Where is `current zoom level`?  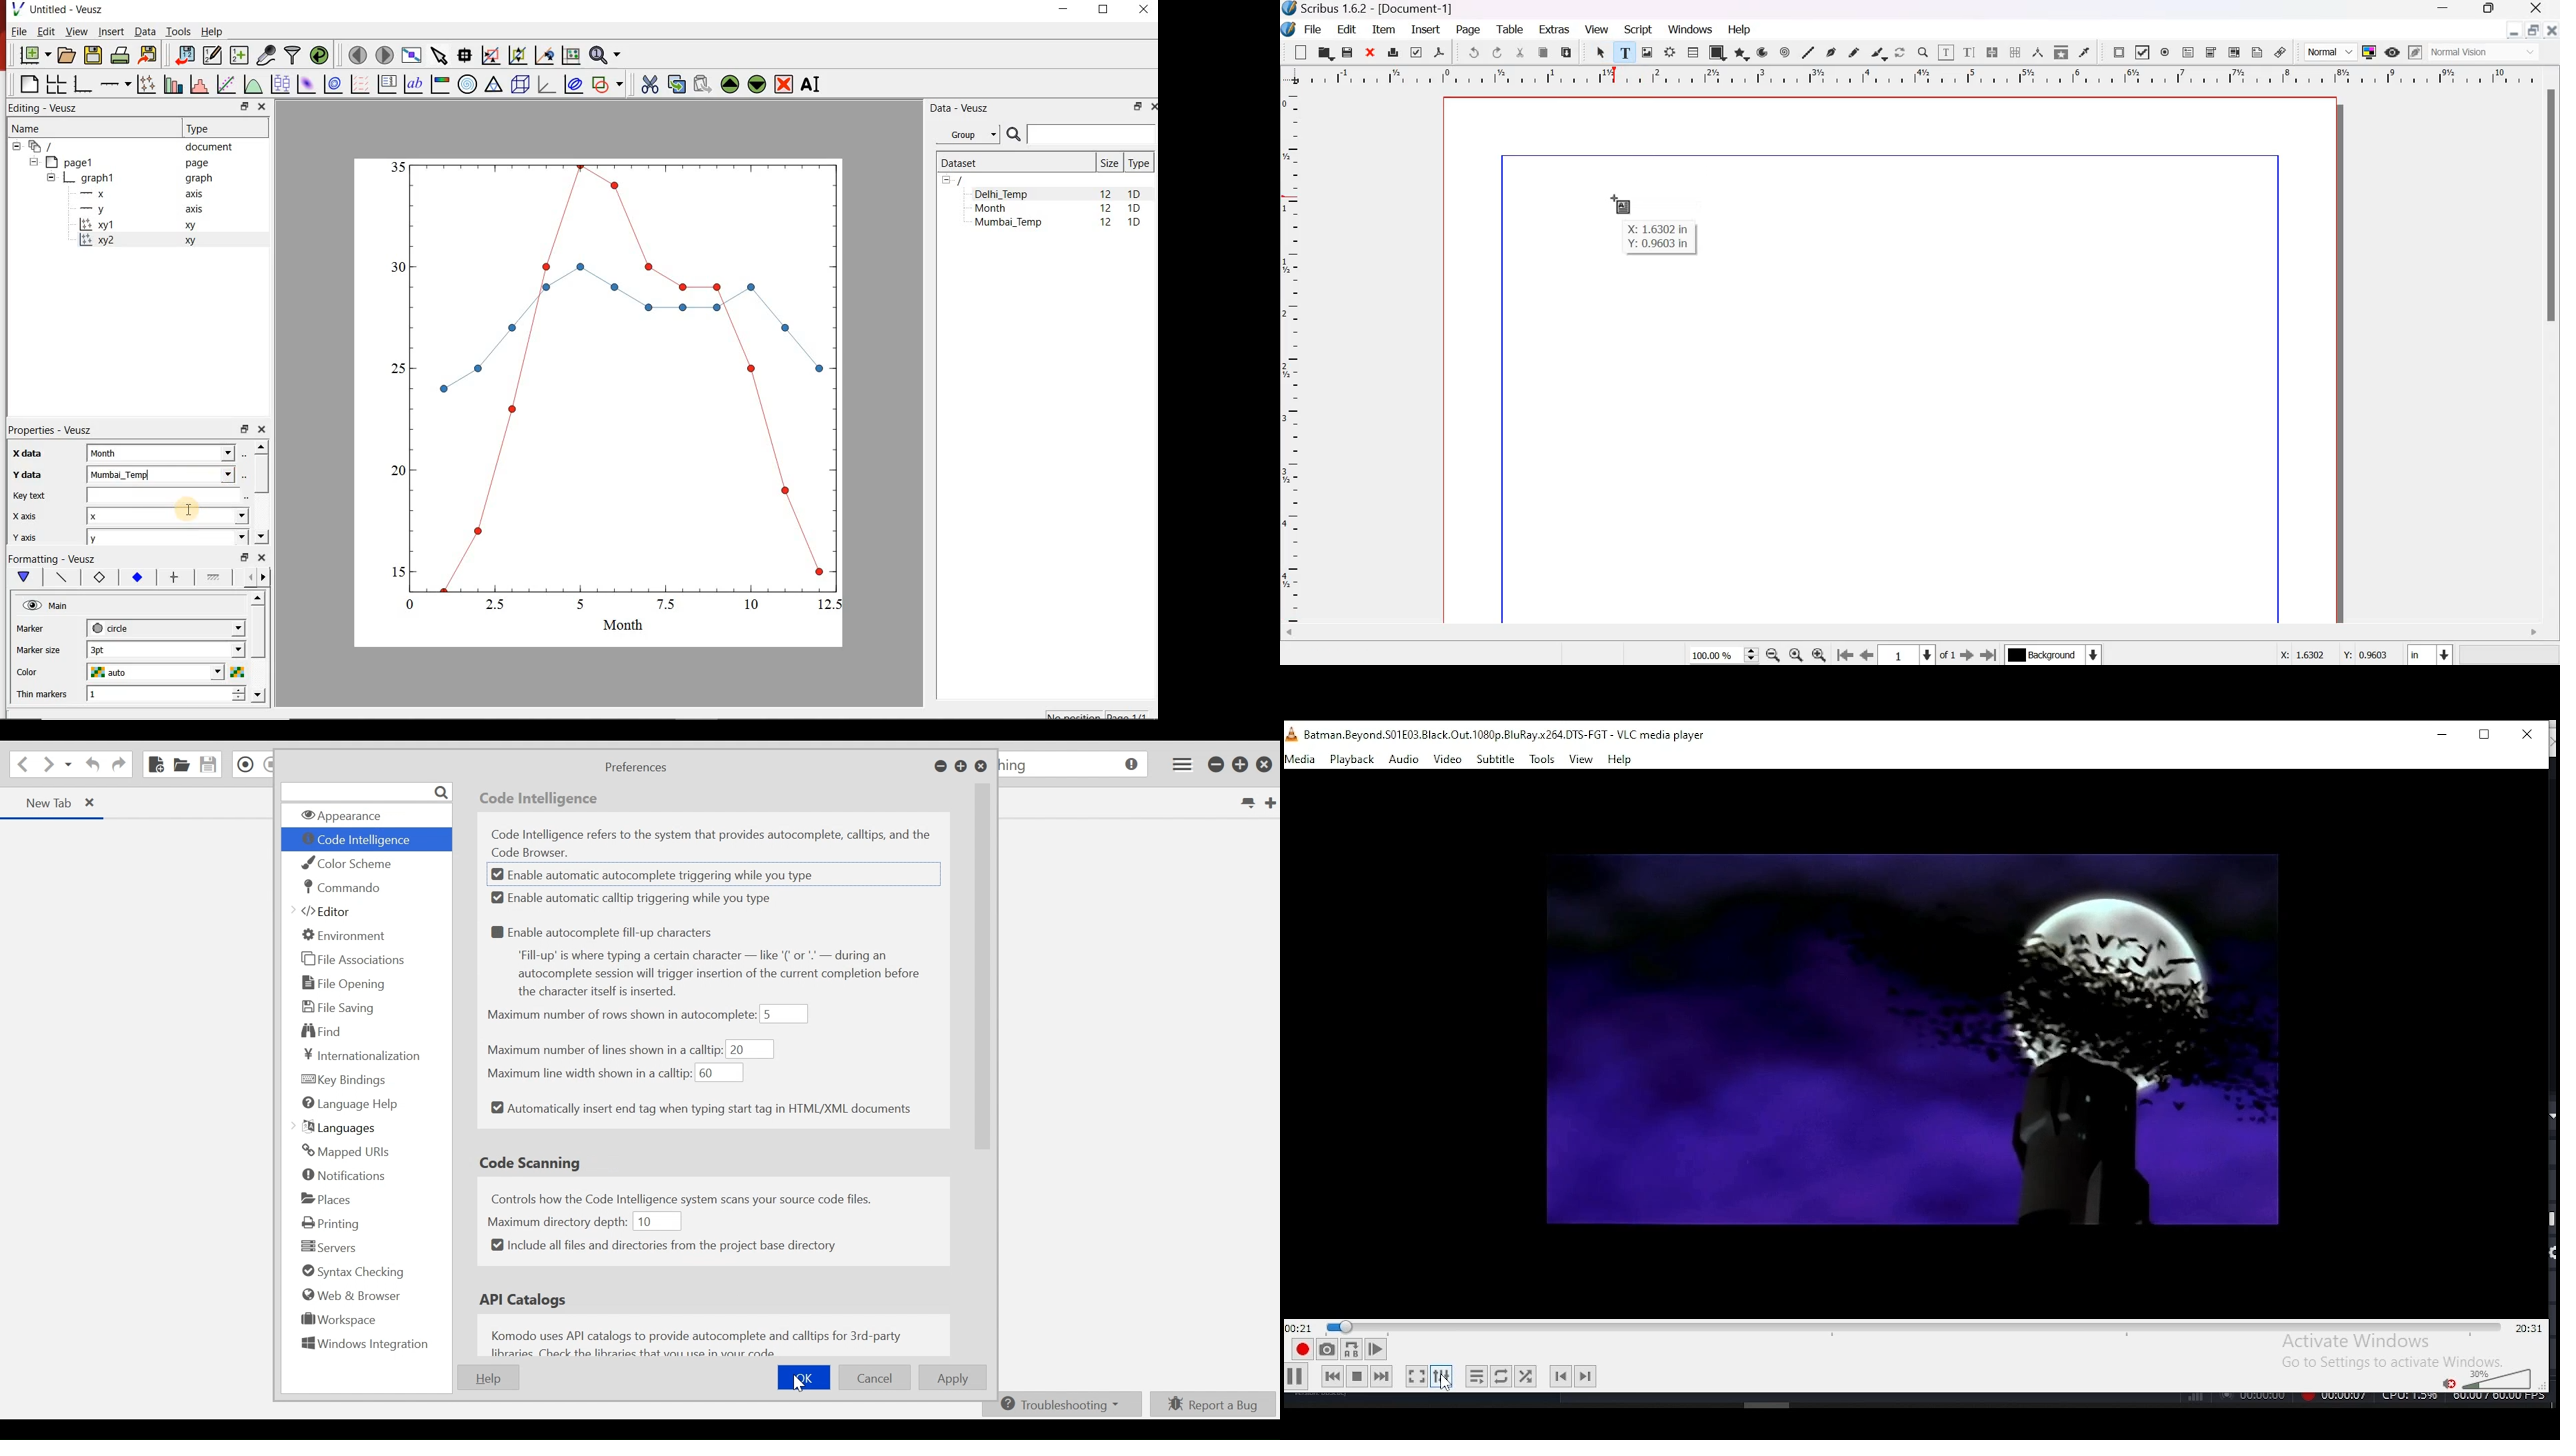
current zoom level is located at coordinates (1723, 656).